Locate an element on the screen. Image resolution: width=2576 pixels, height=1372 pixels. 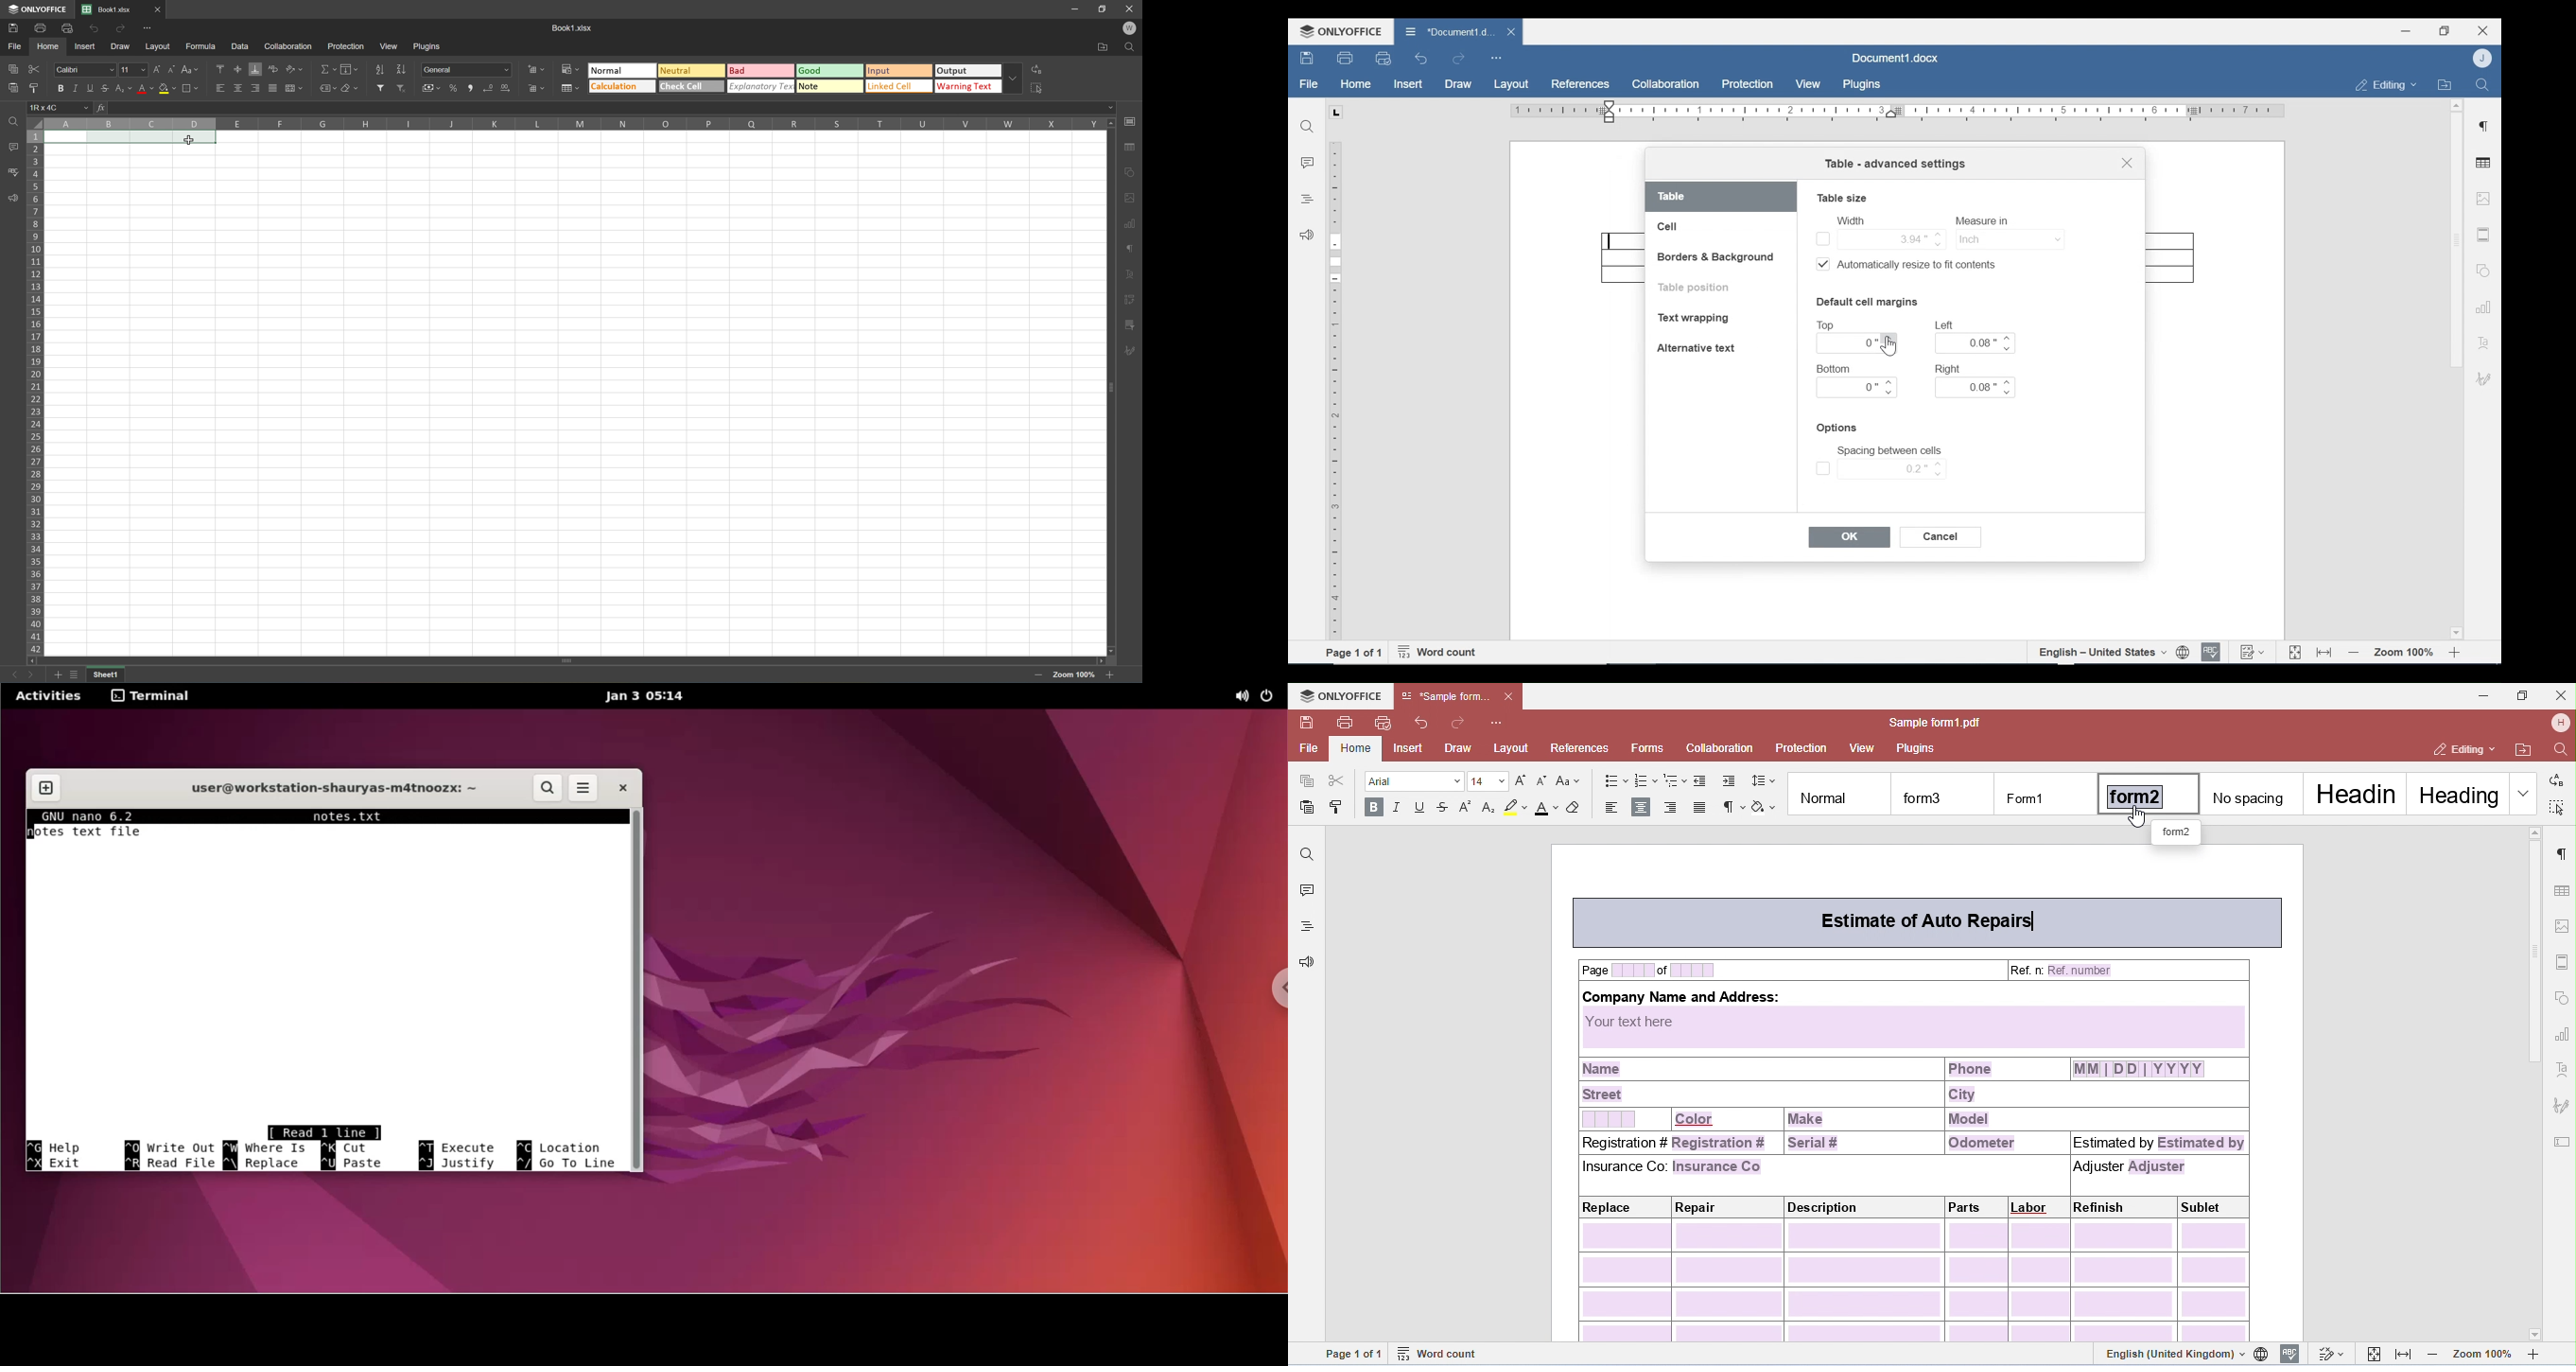
fx is located at coordinates (103, 109).